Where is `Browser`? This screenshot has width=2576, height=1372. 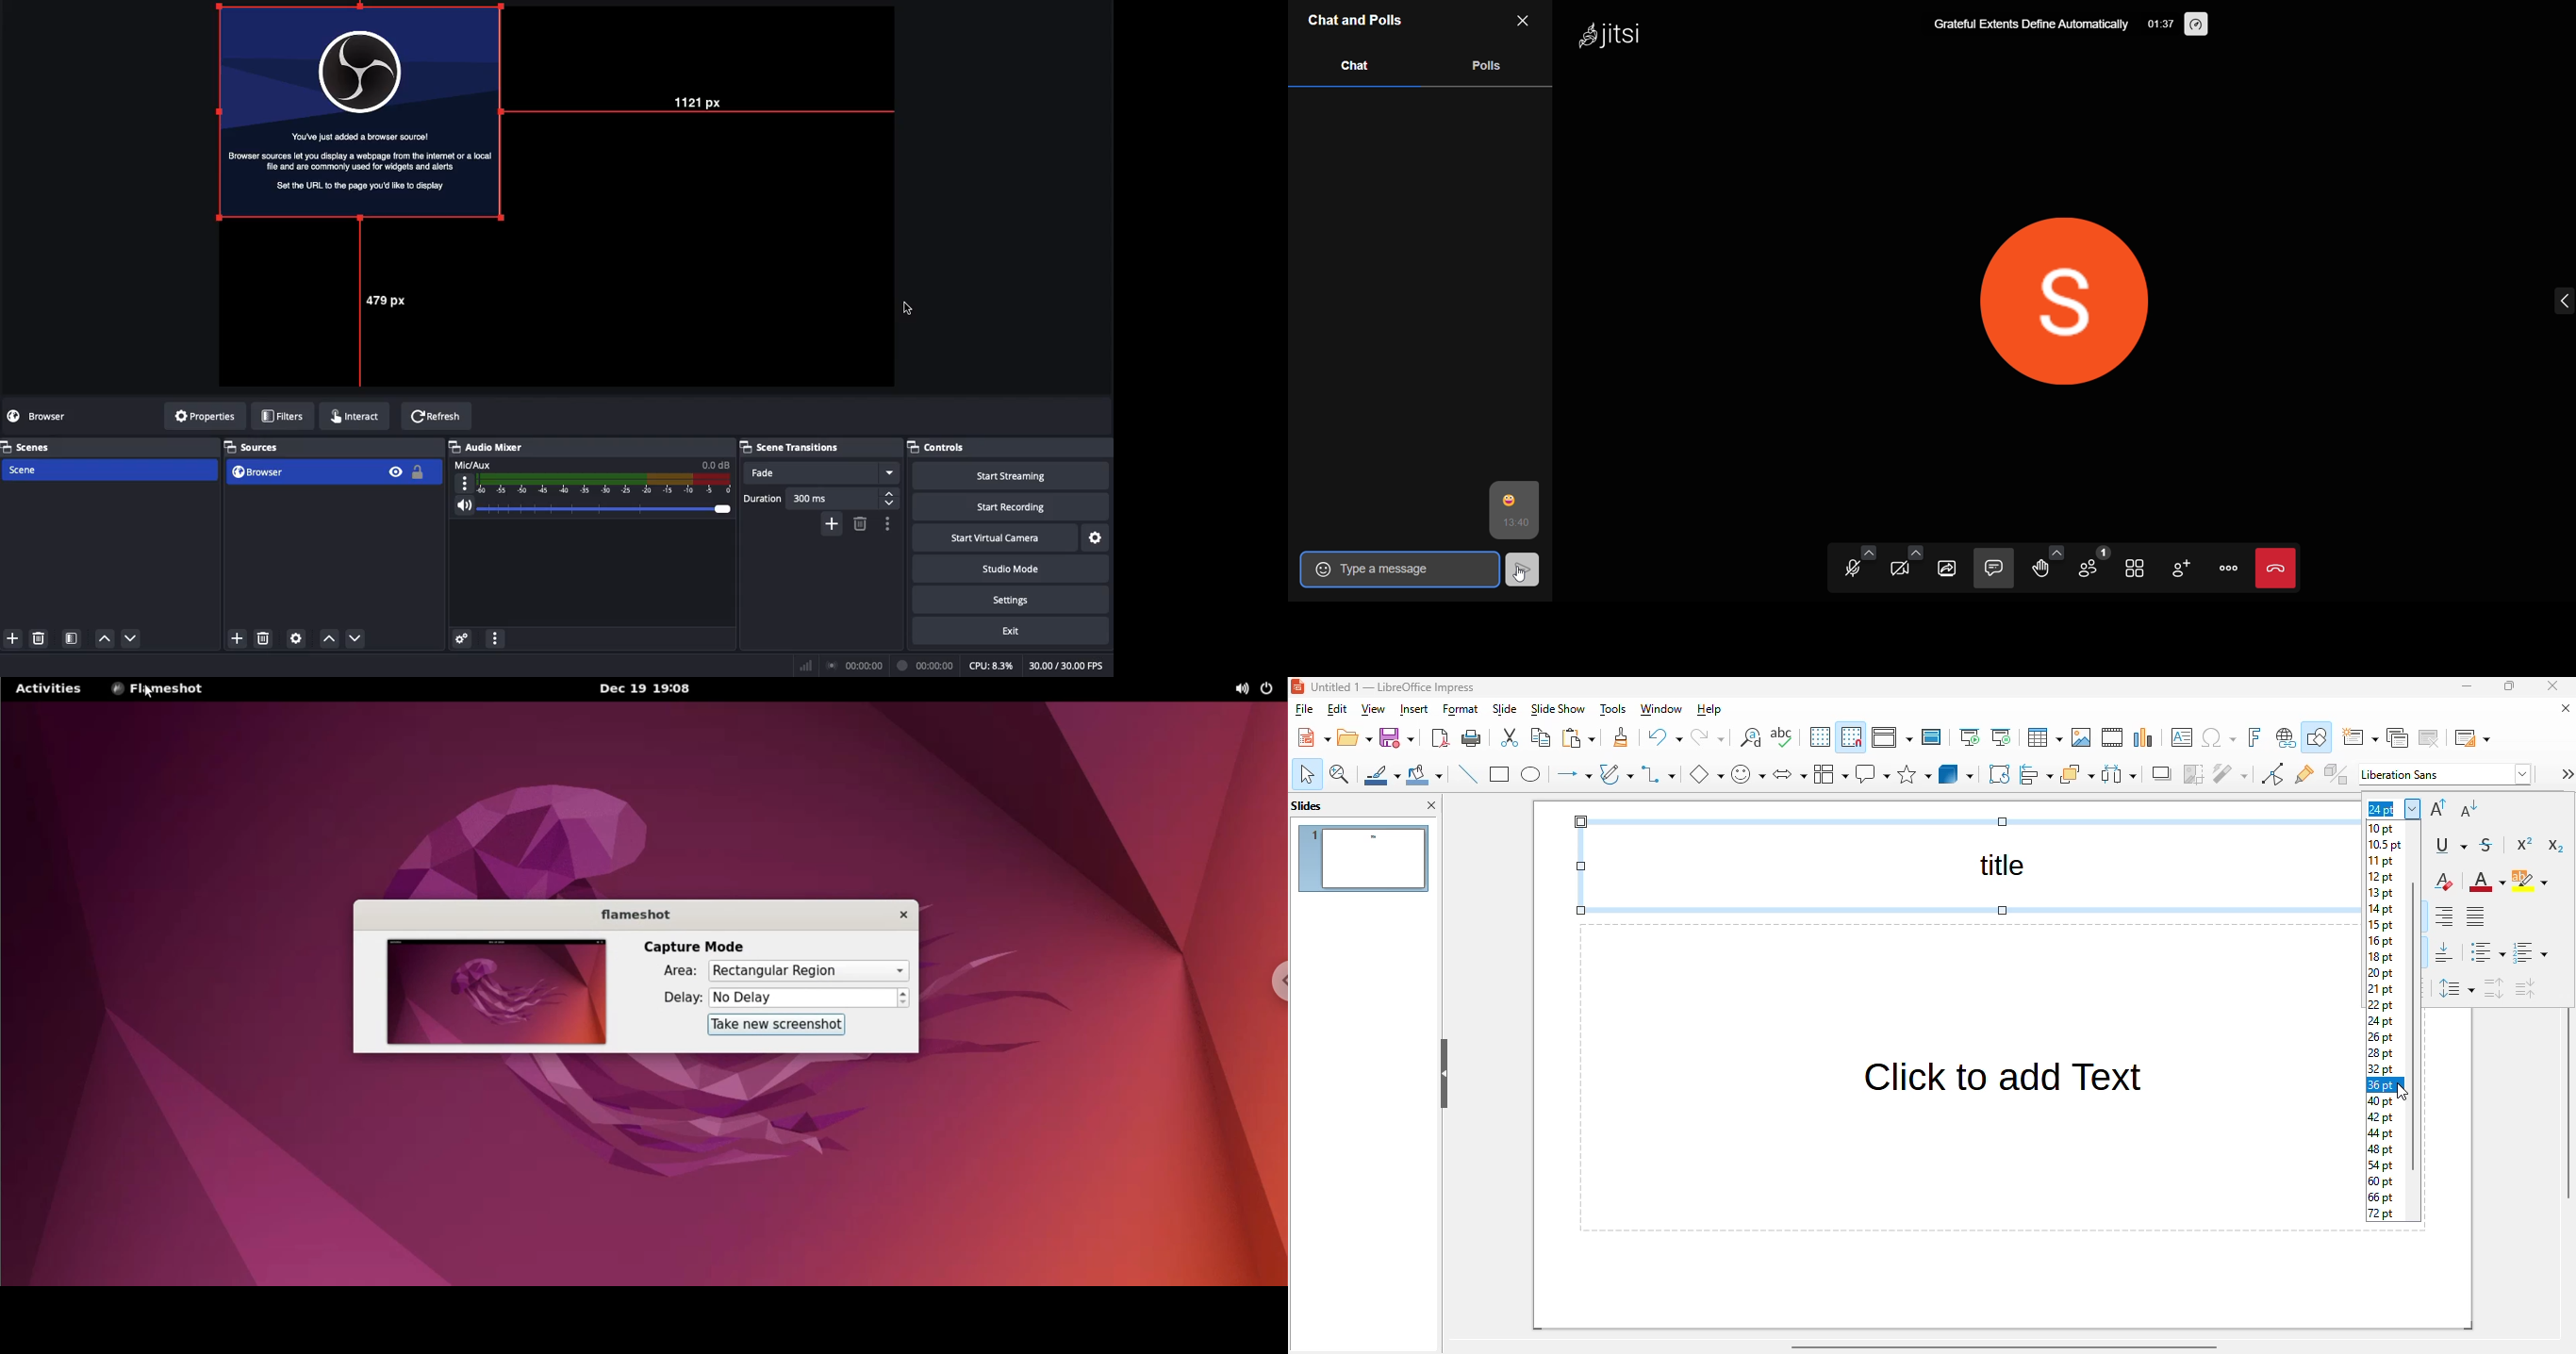
Browser is located at coordinates (358, 109).